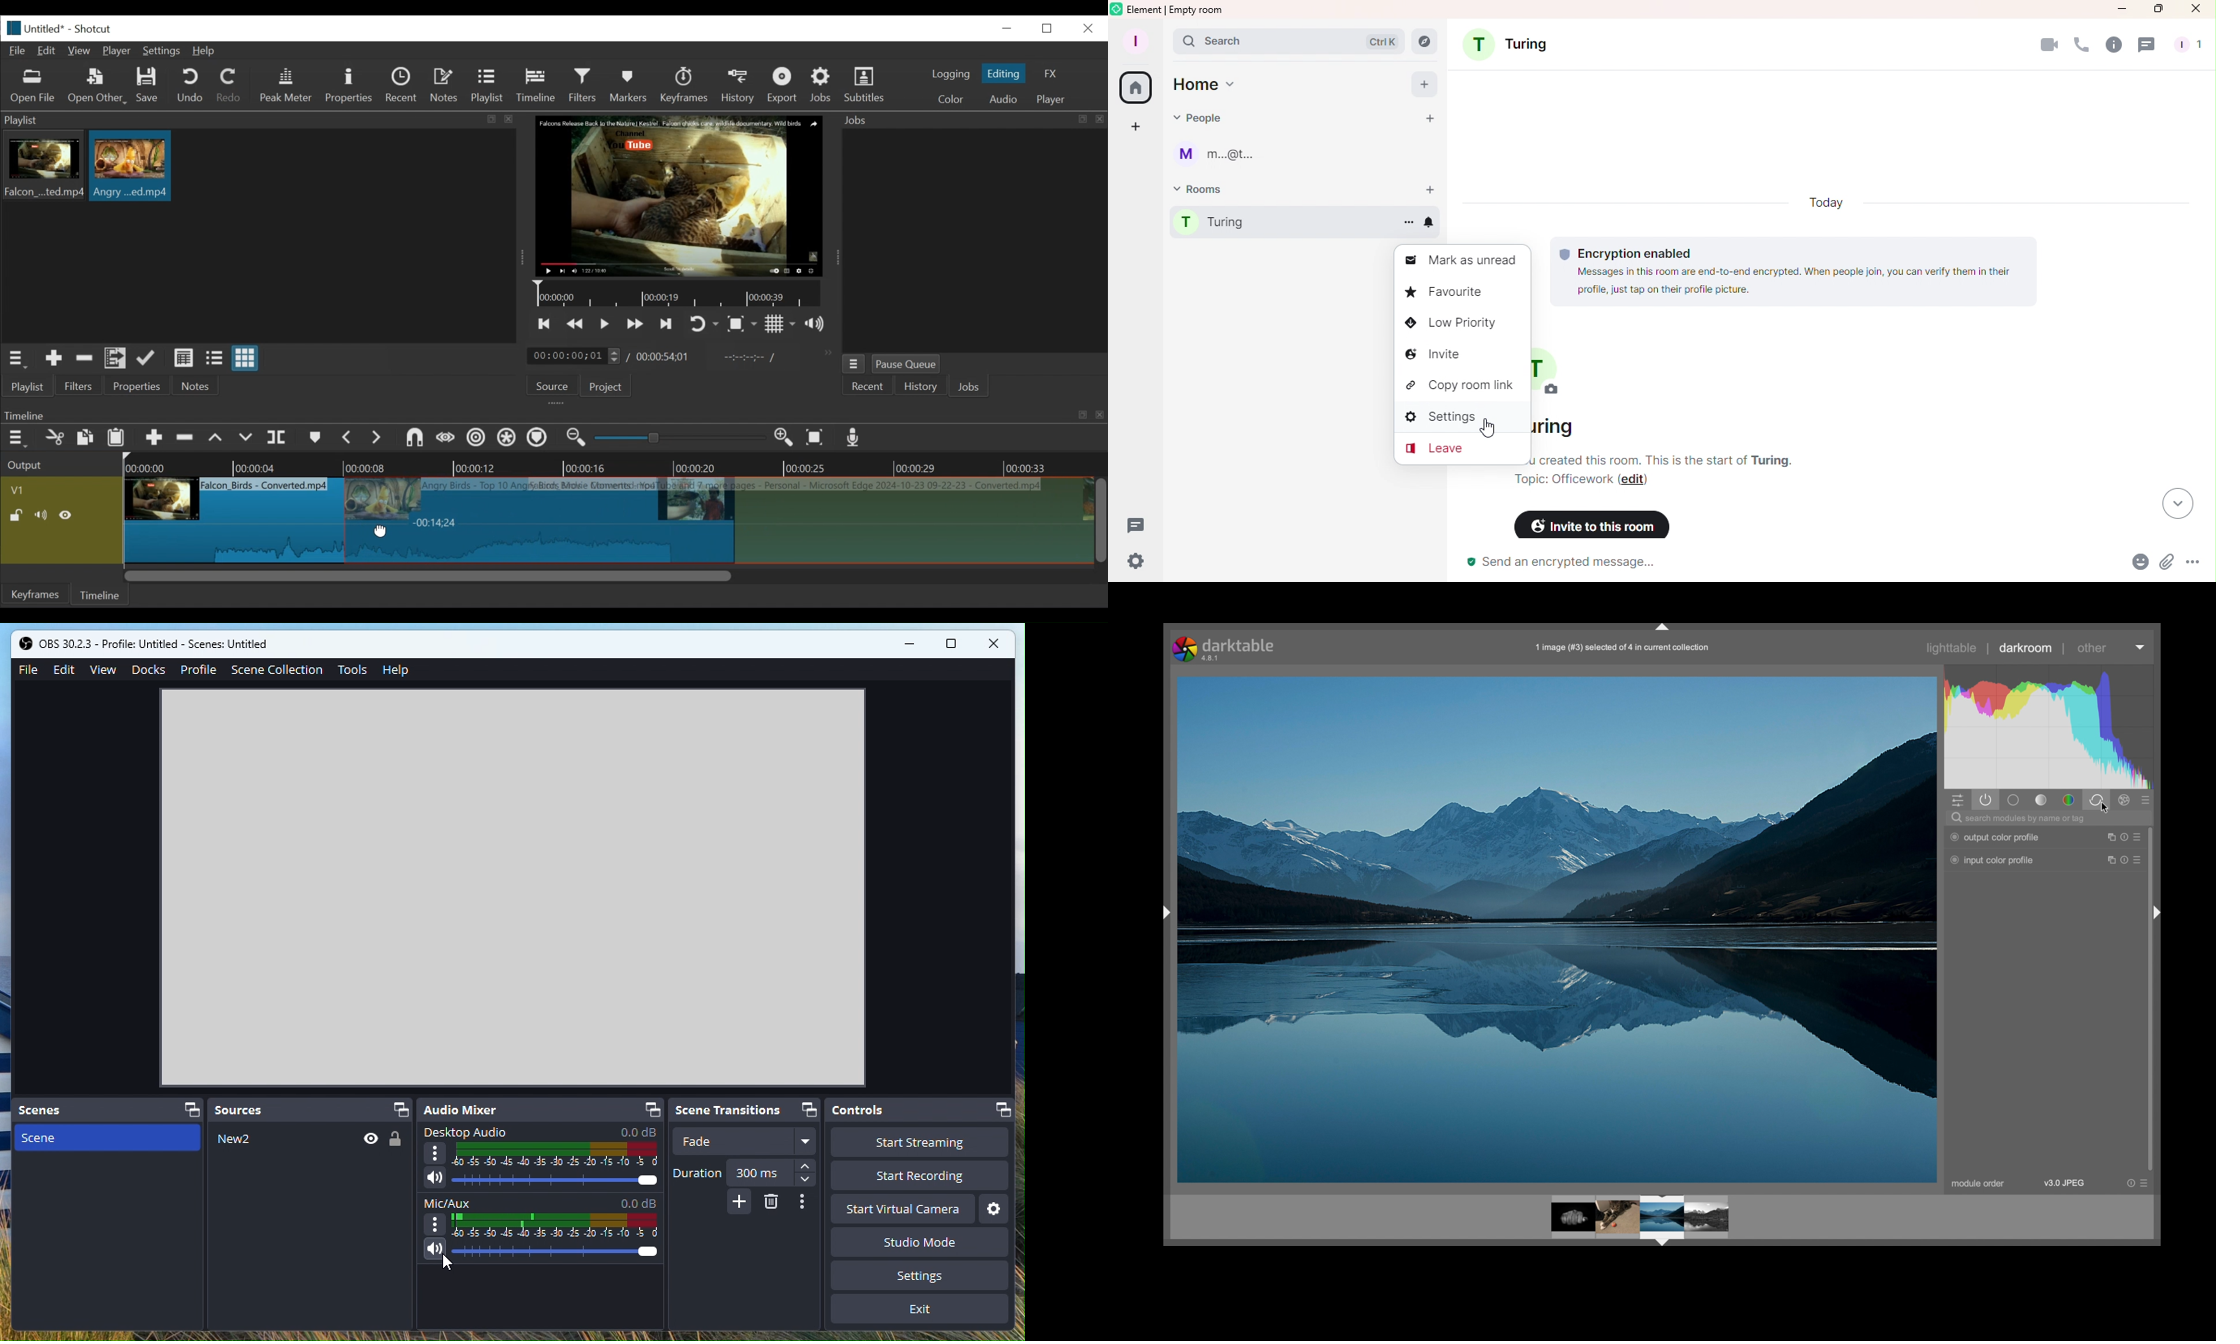  Describe the element at coordinates (1432, 39) in the screenshot. I see `Explore rooms` at that location.